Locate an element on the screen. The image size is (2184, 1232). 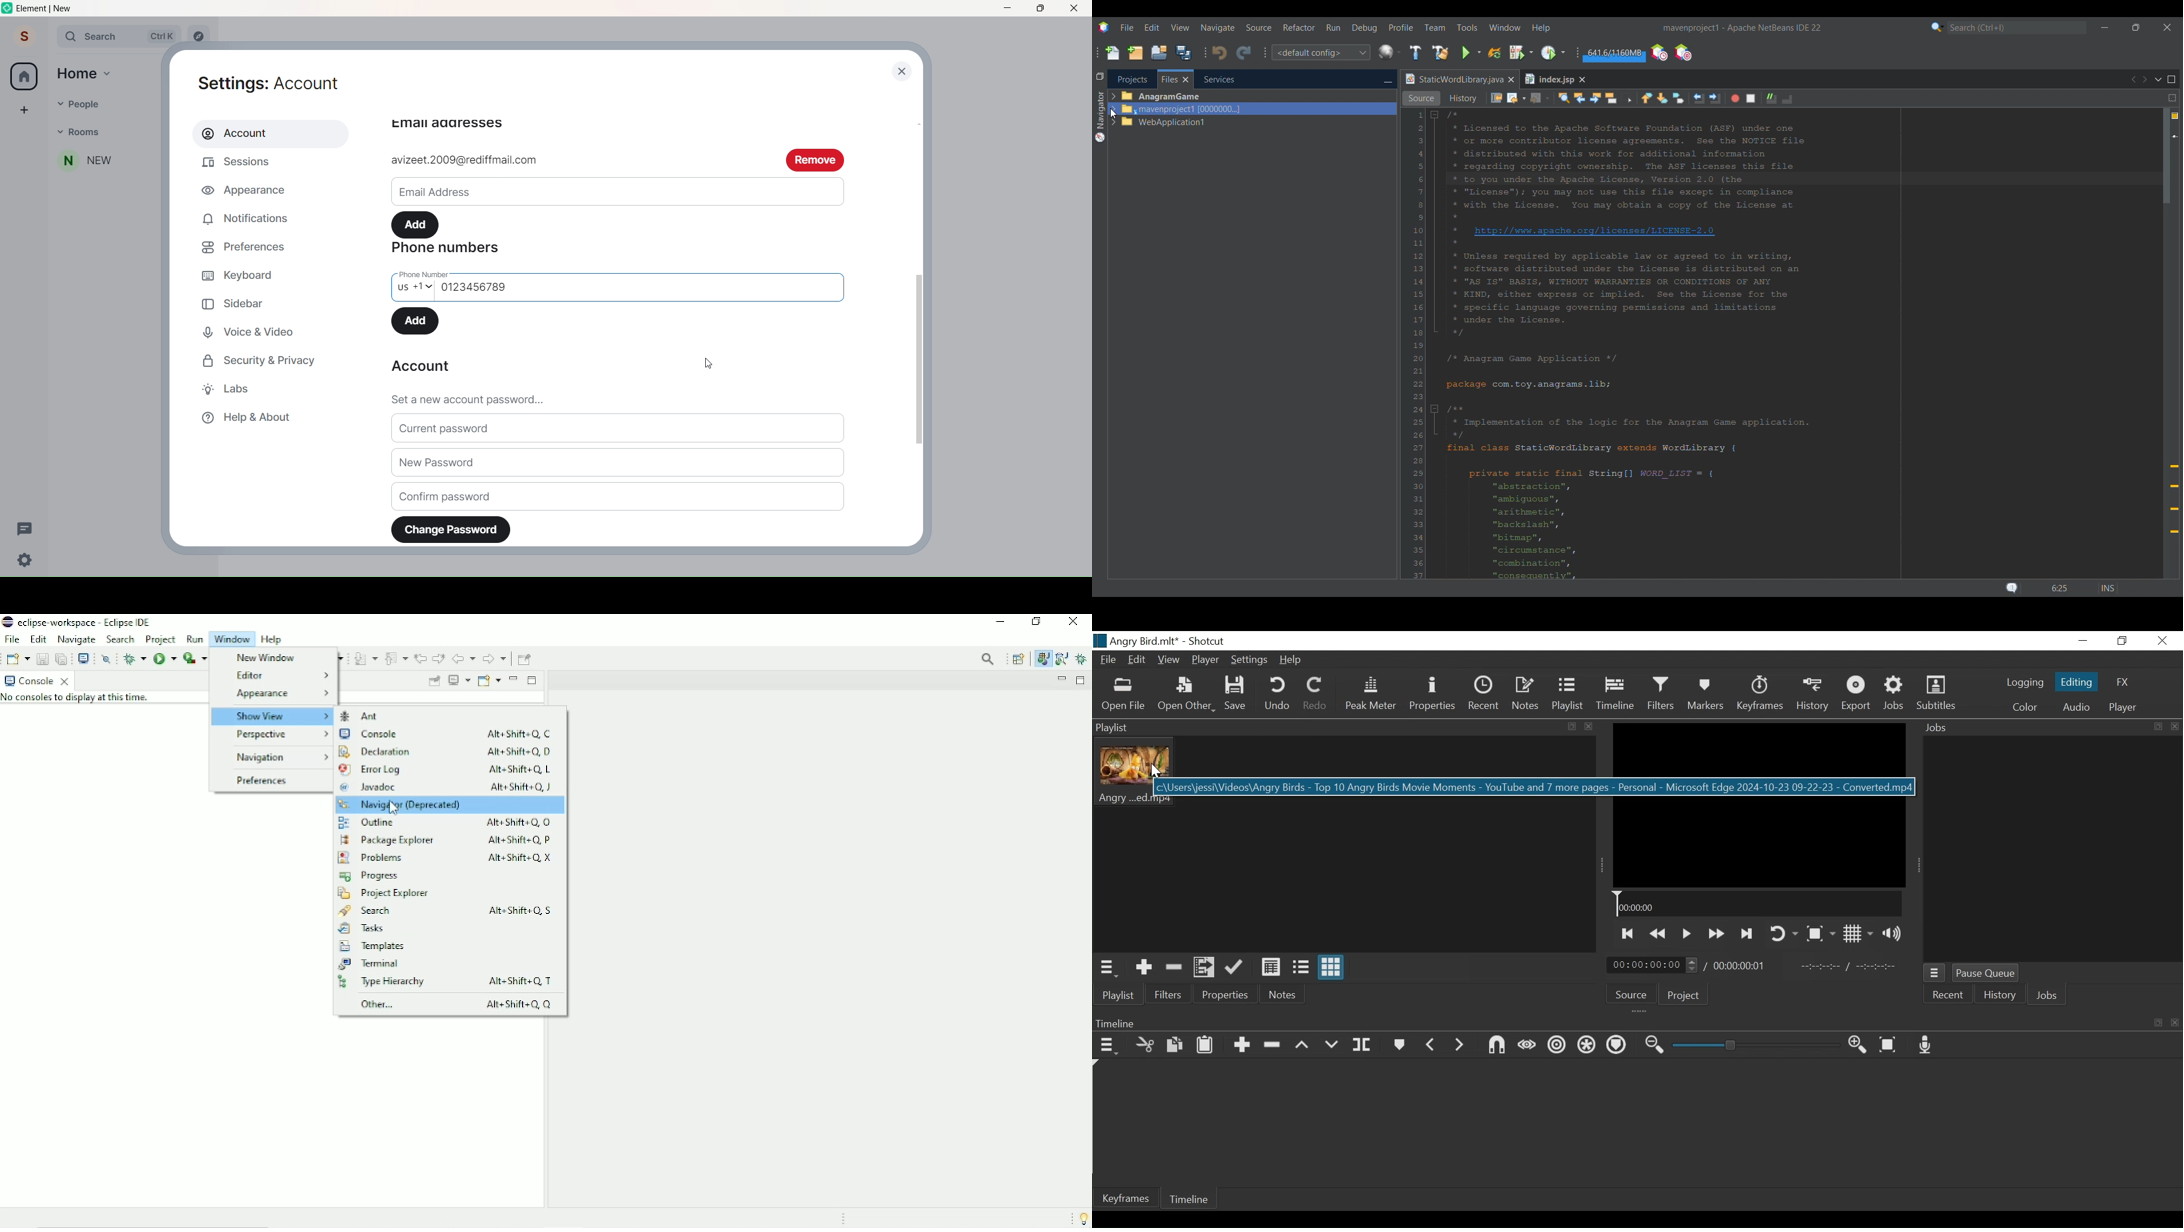
Logo is located at coordinates (7, 9).